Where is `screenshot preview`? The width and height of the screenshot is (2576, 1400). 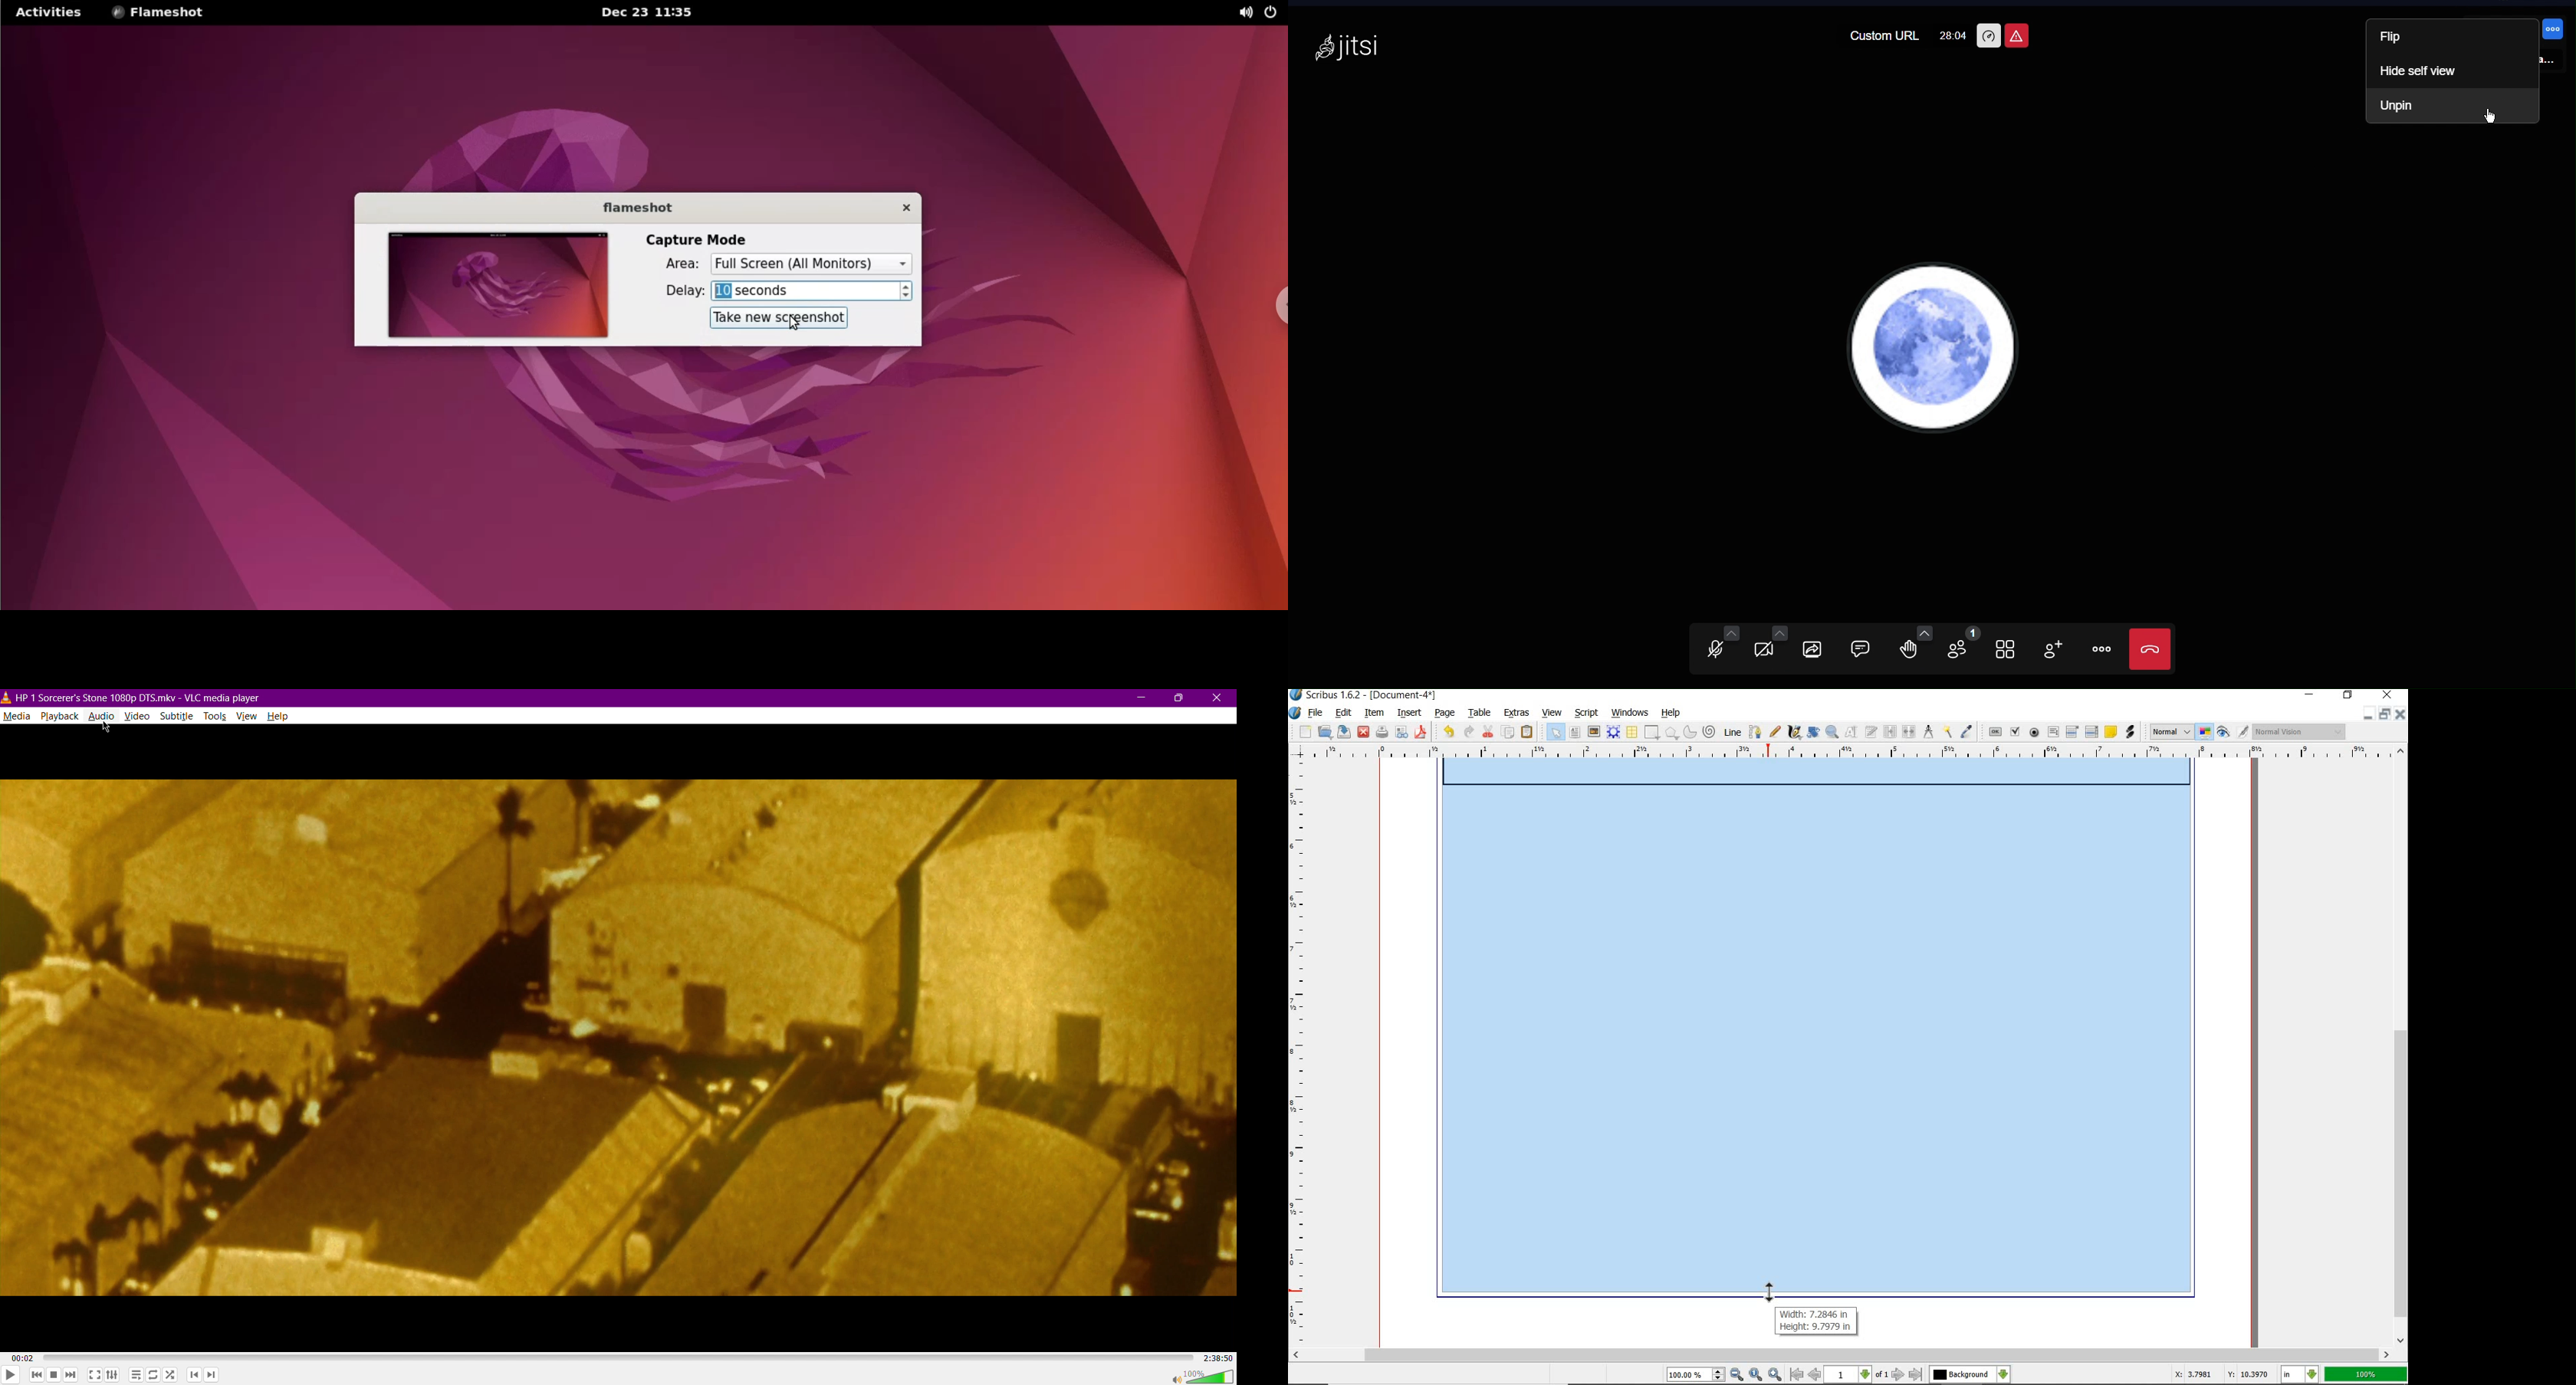
screenshot preview is located at coordinates (495, 287).